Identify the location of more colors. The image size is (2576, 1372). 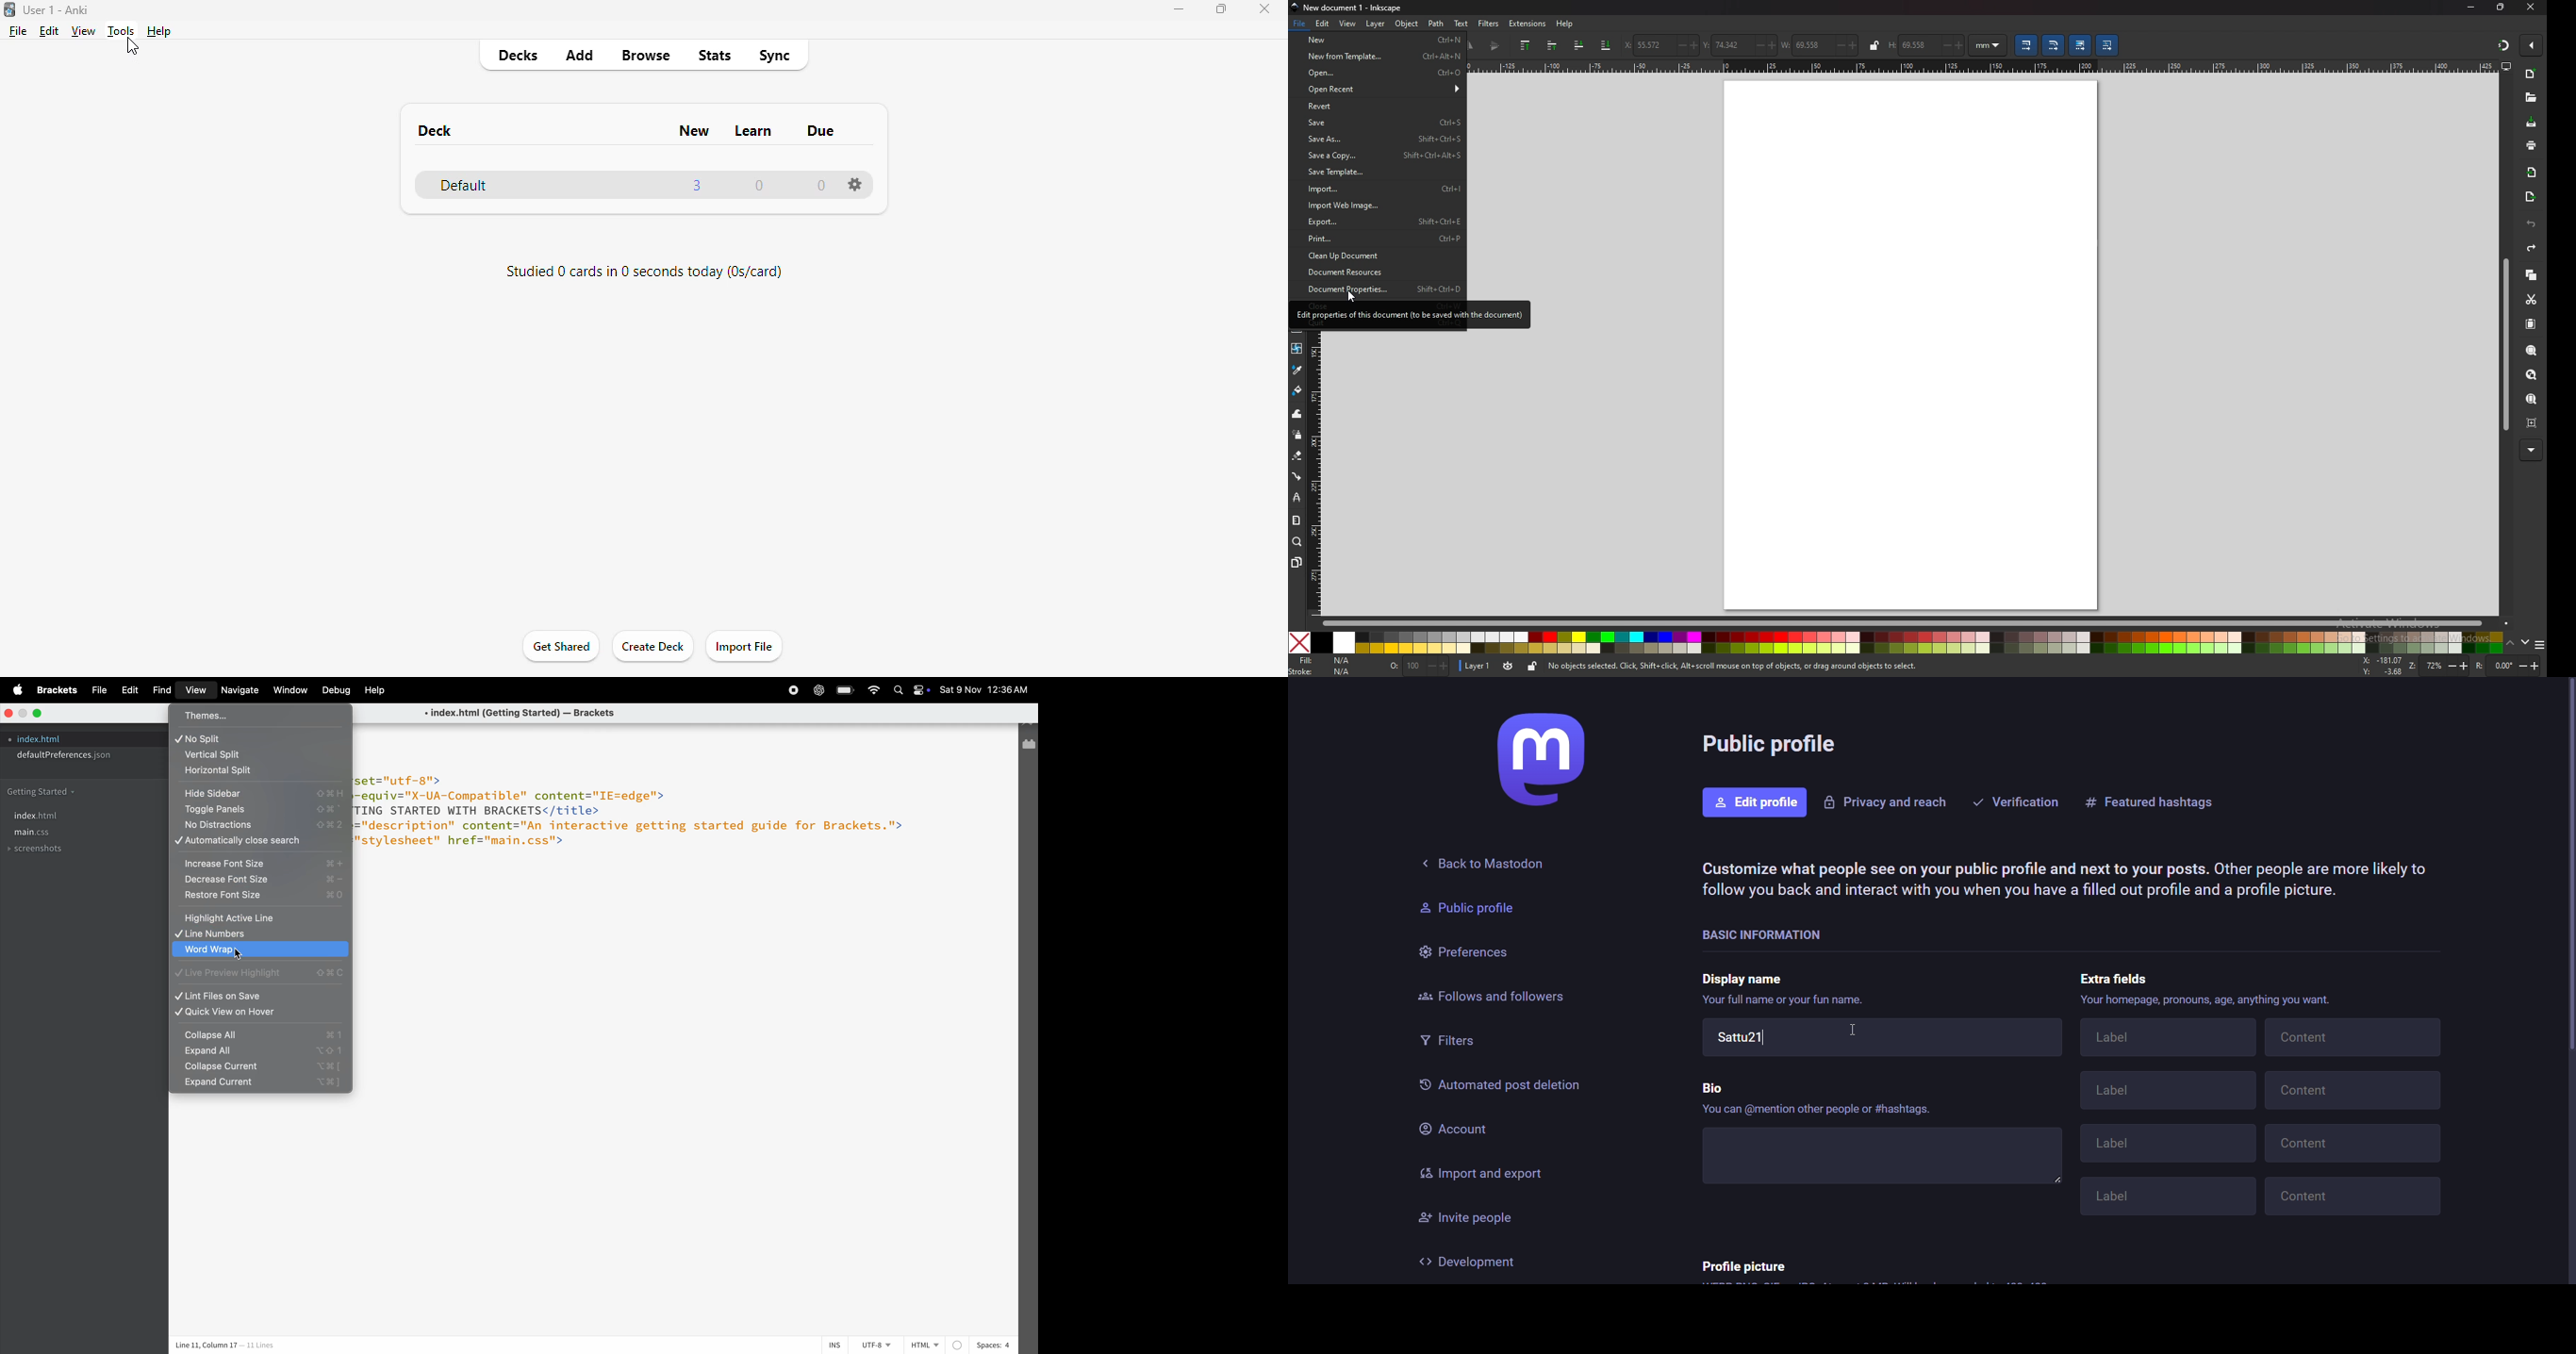
(2540, 642).